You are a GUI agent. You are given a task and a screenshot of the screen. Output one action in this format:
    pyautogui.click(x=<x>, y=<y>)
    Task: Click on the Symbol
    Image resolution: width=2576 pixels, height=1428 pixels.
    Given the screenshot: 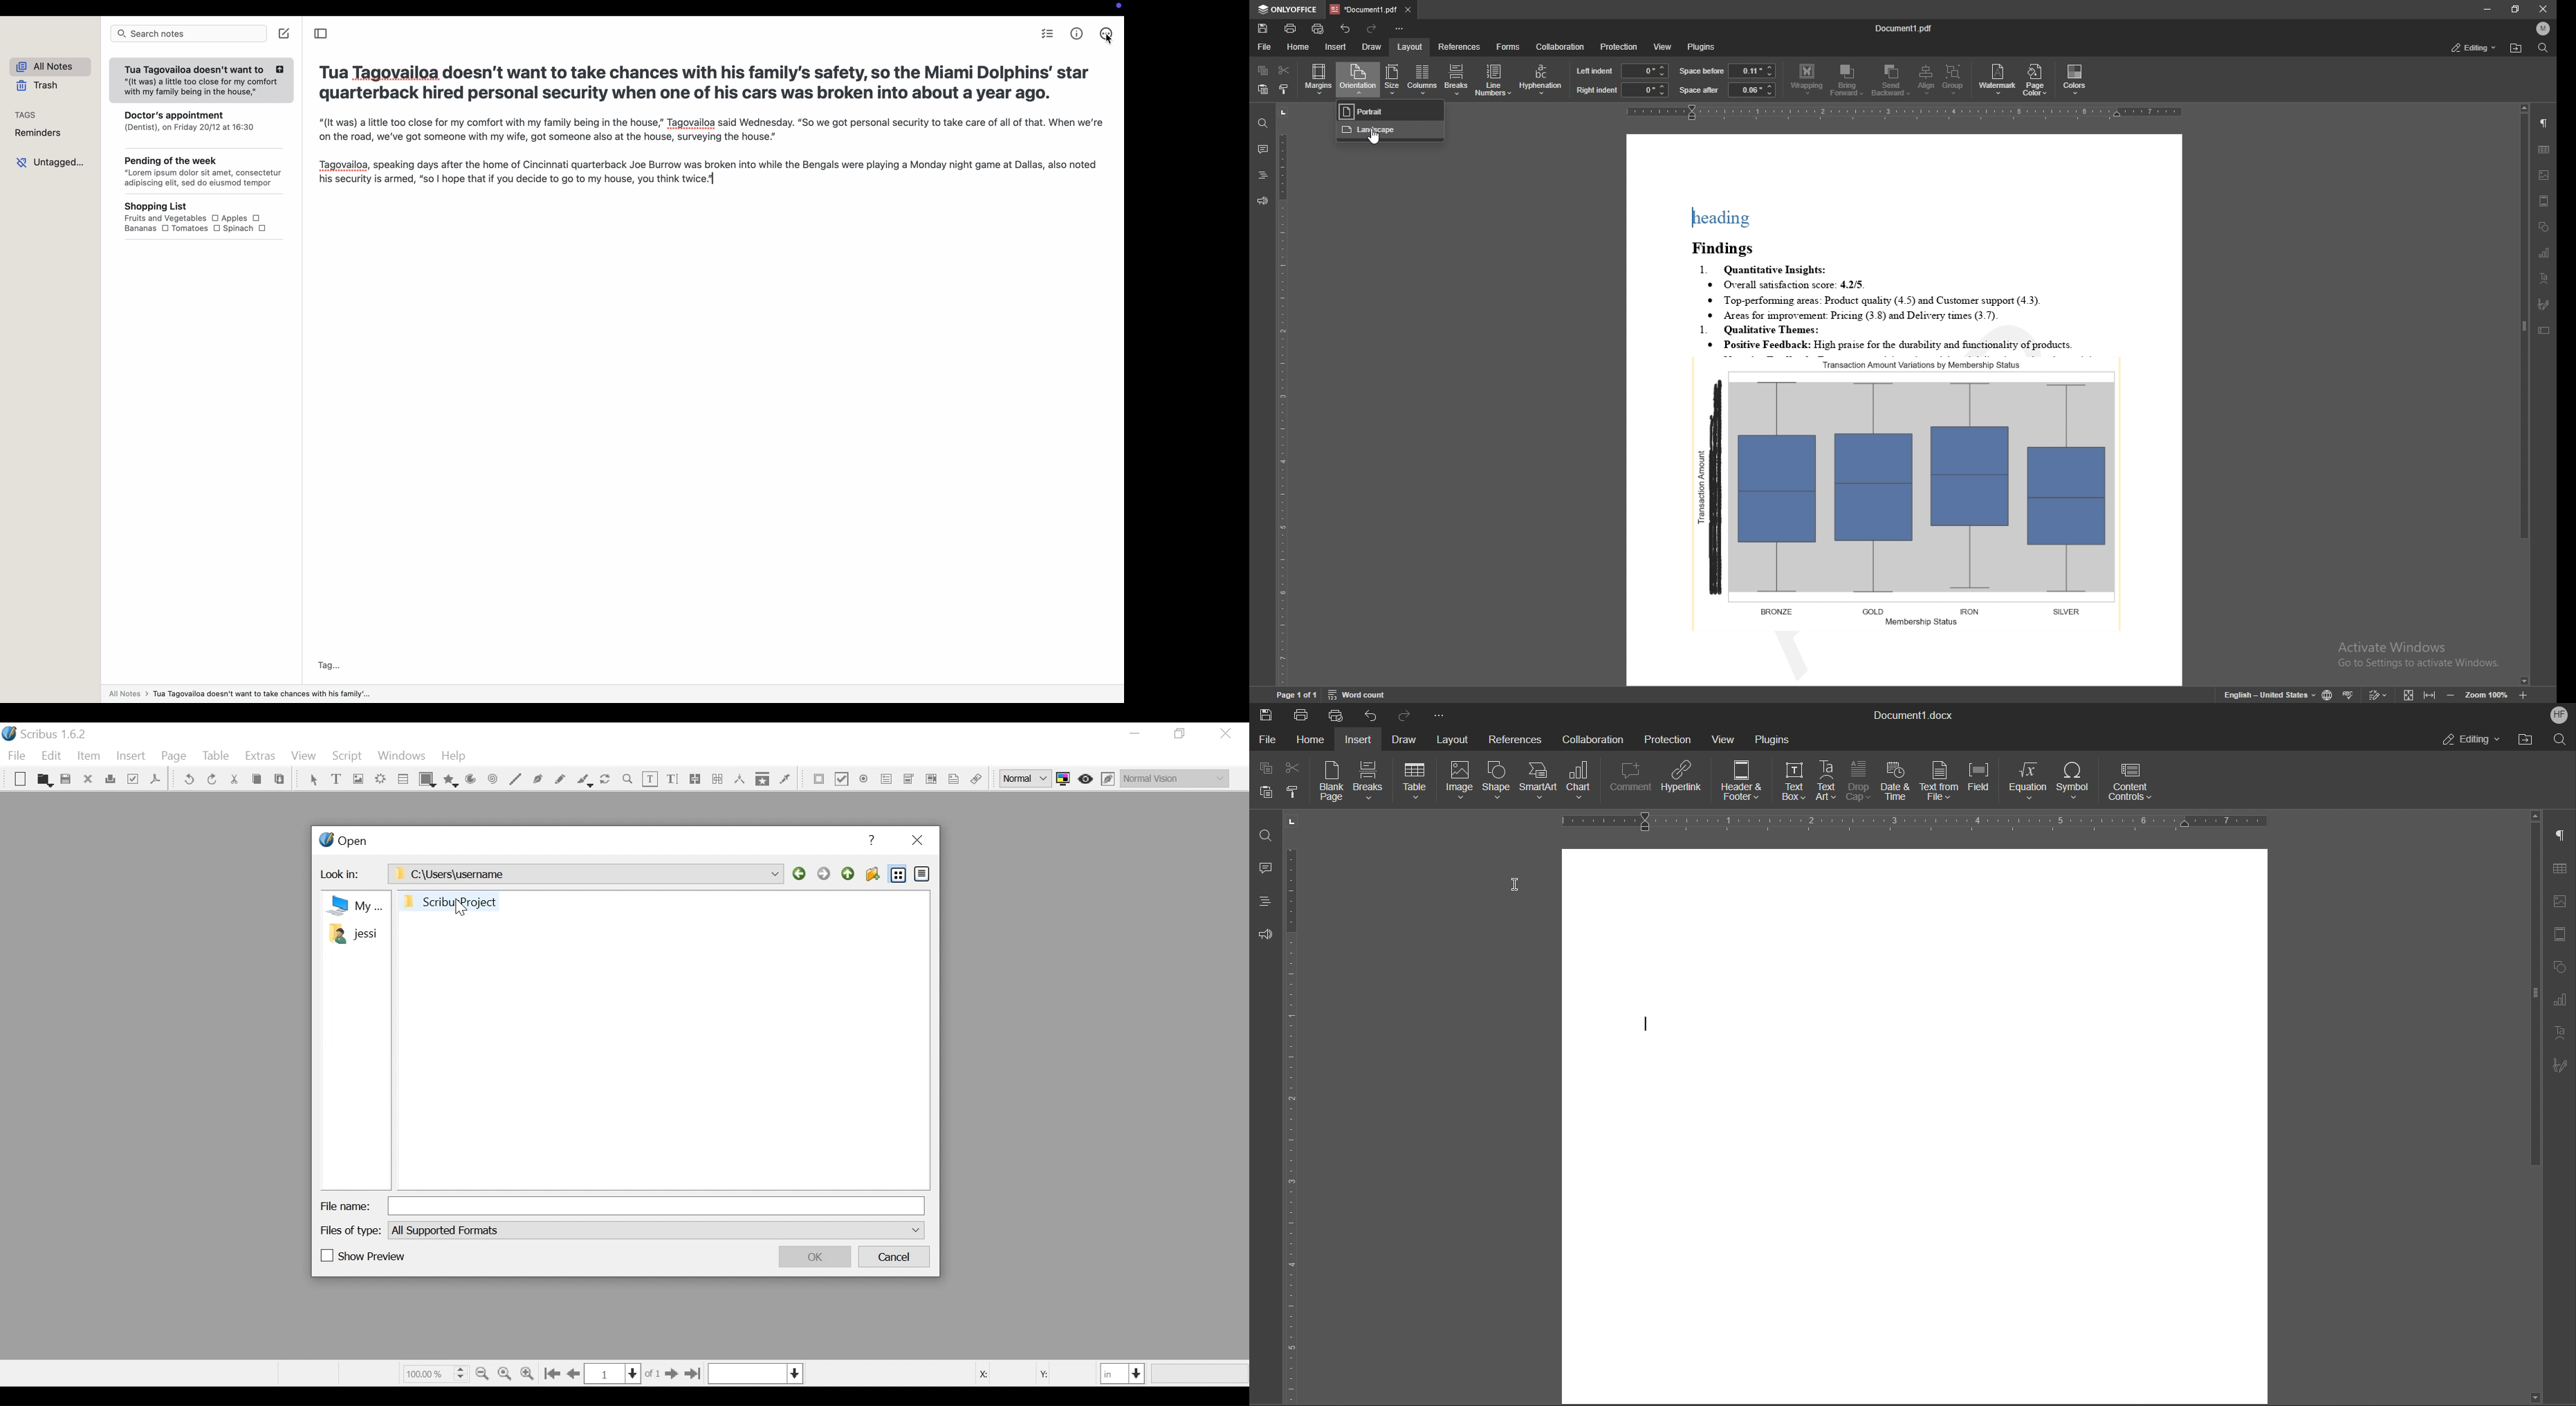 What is the action you would take?
    pyautogui.click(x=2074, y=782)
    